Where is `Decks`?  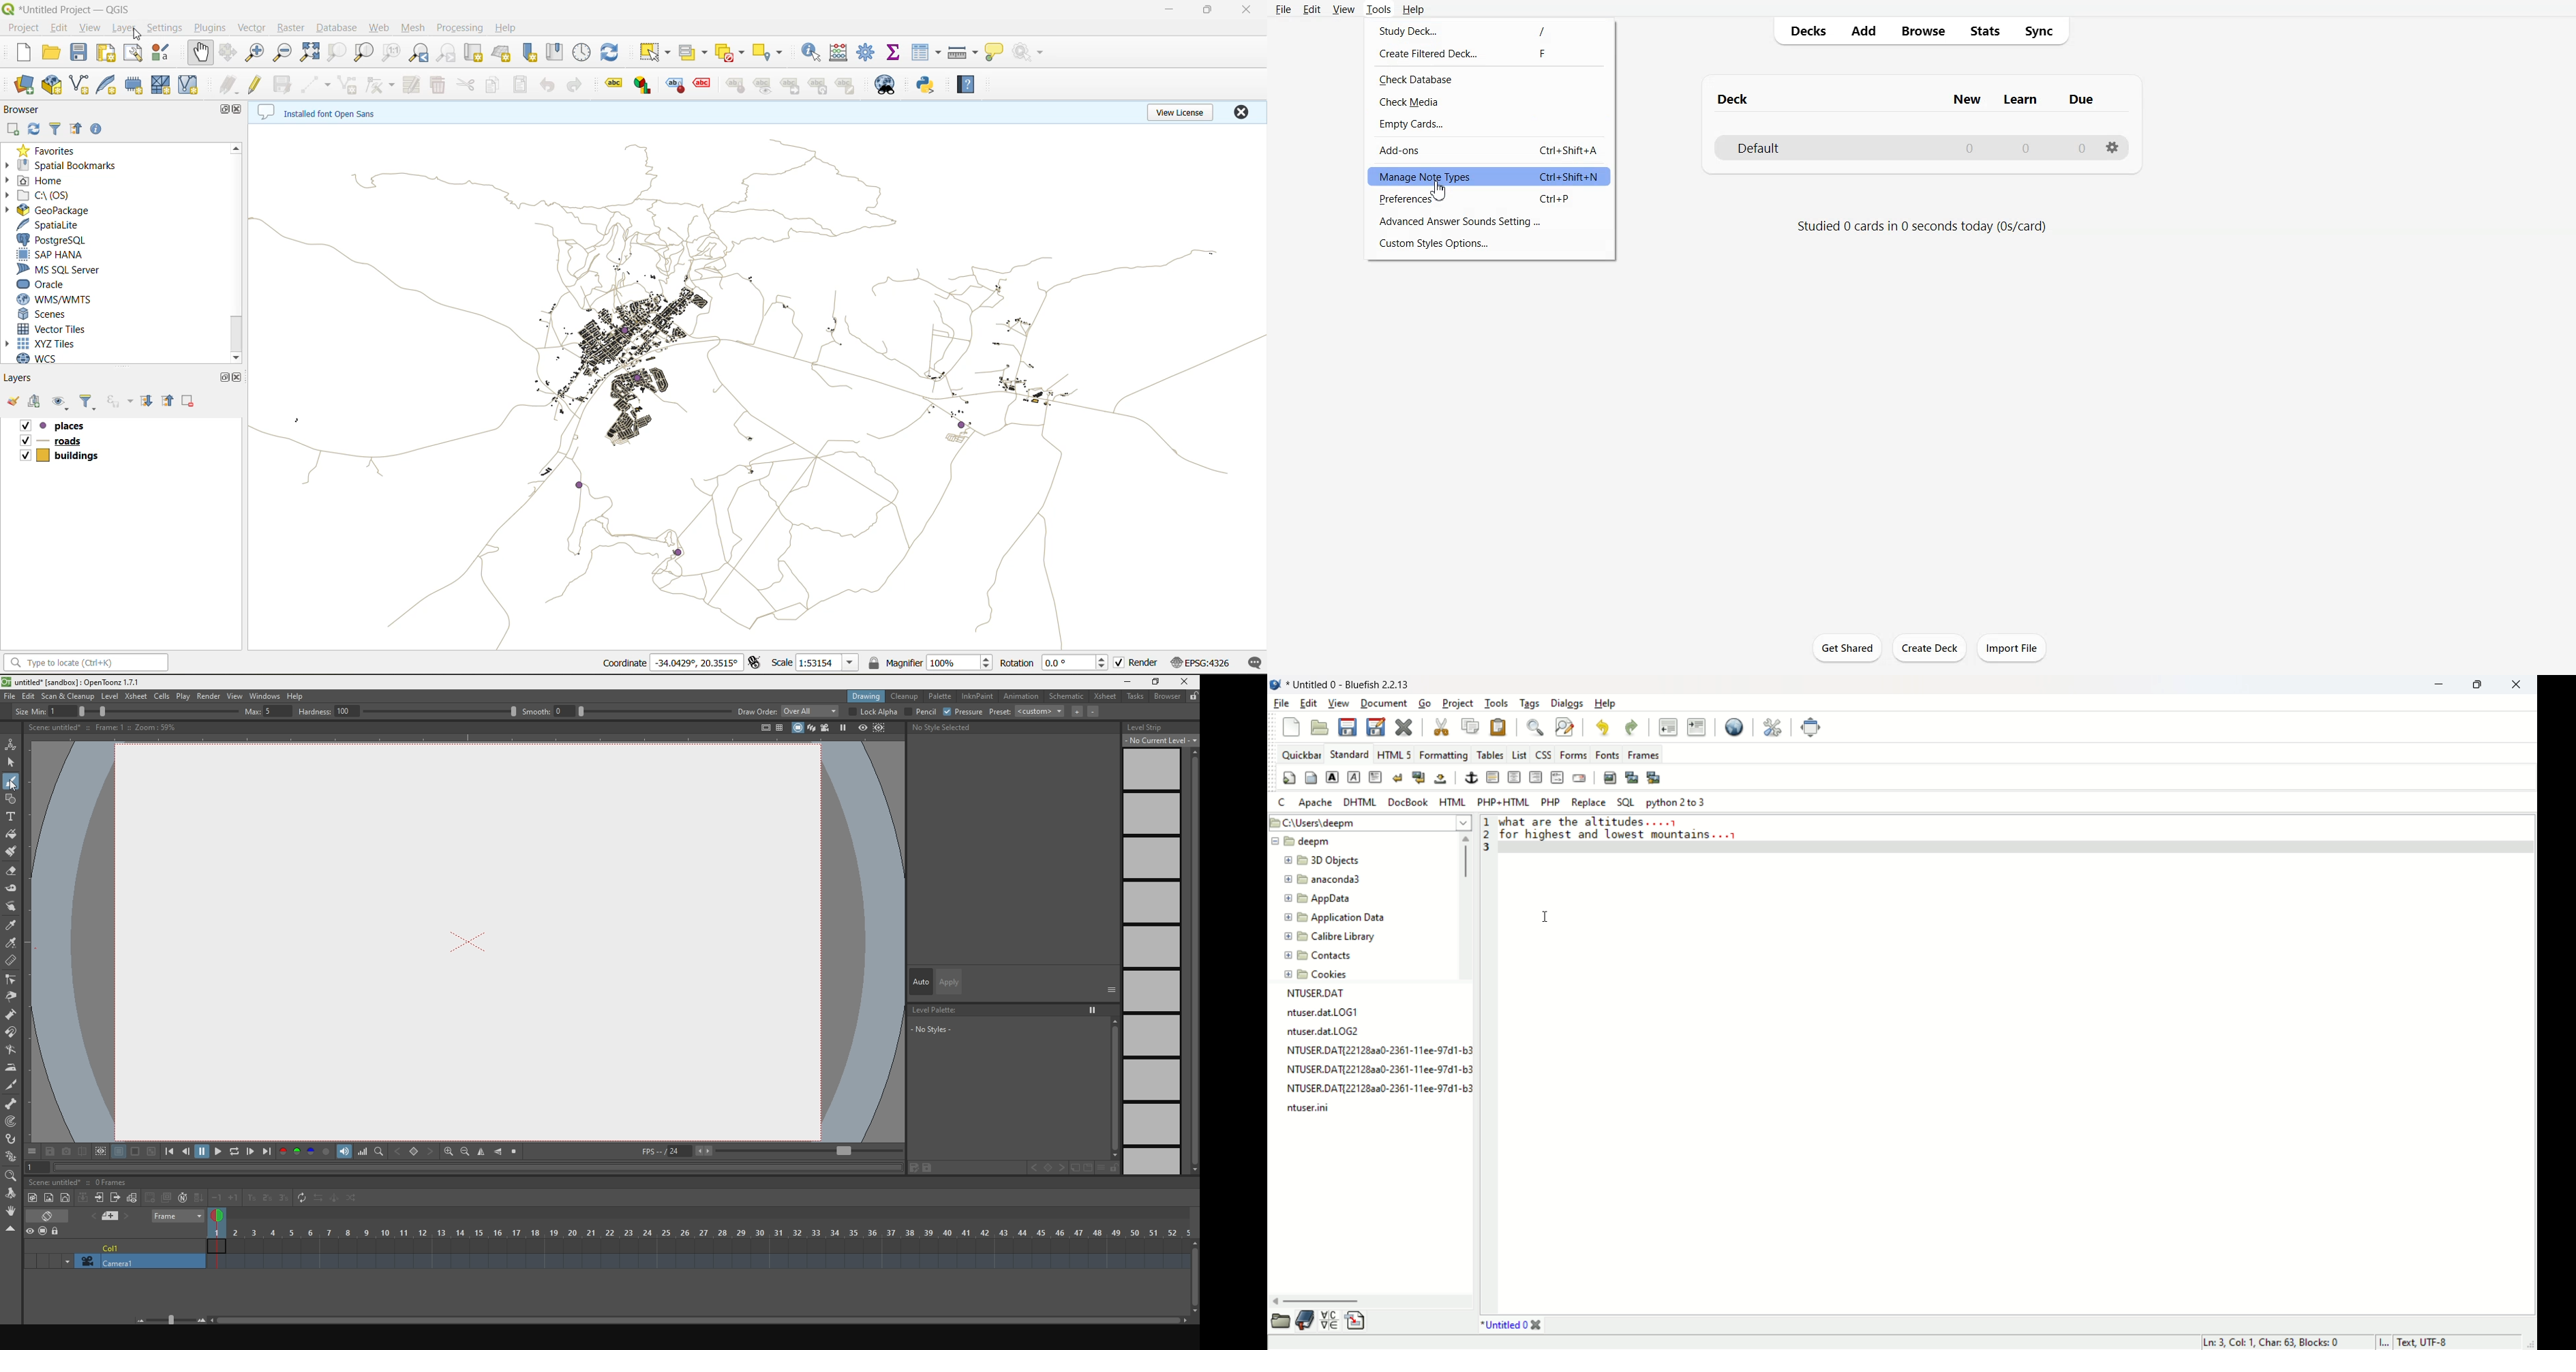
Decks is located at coordinates (1804, 31).